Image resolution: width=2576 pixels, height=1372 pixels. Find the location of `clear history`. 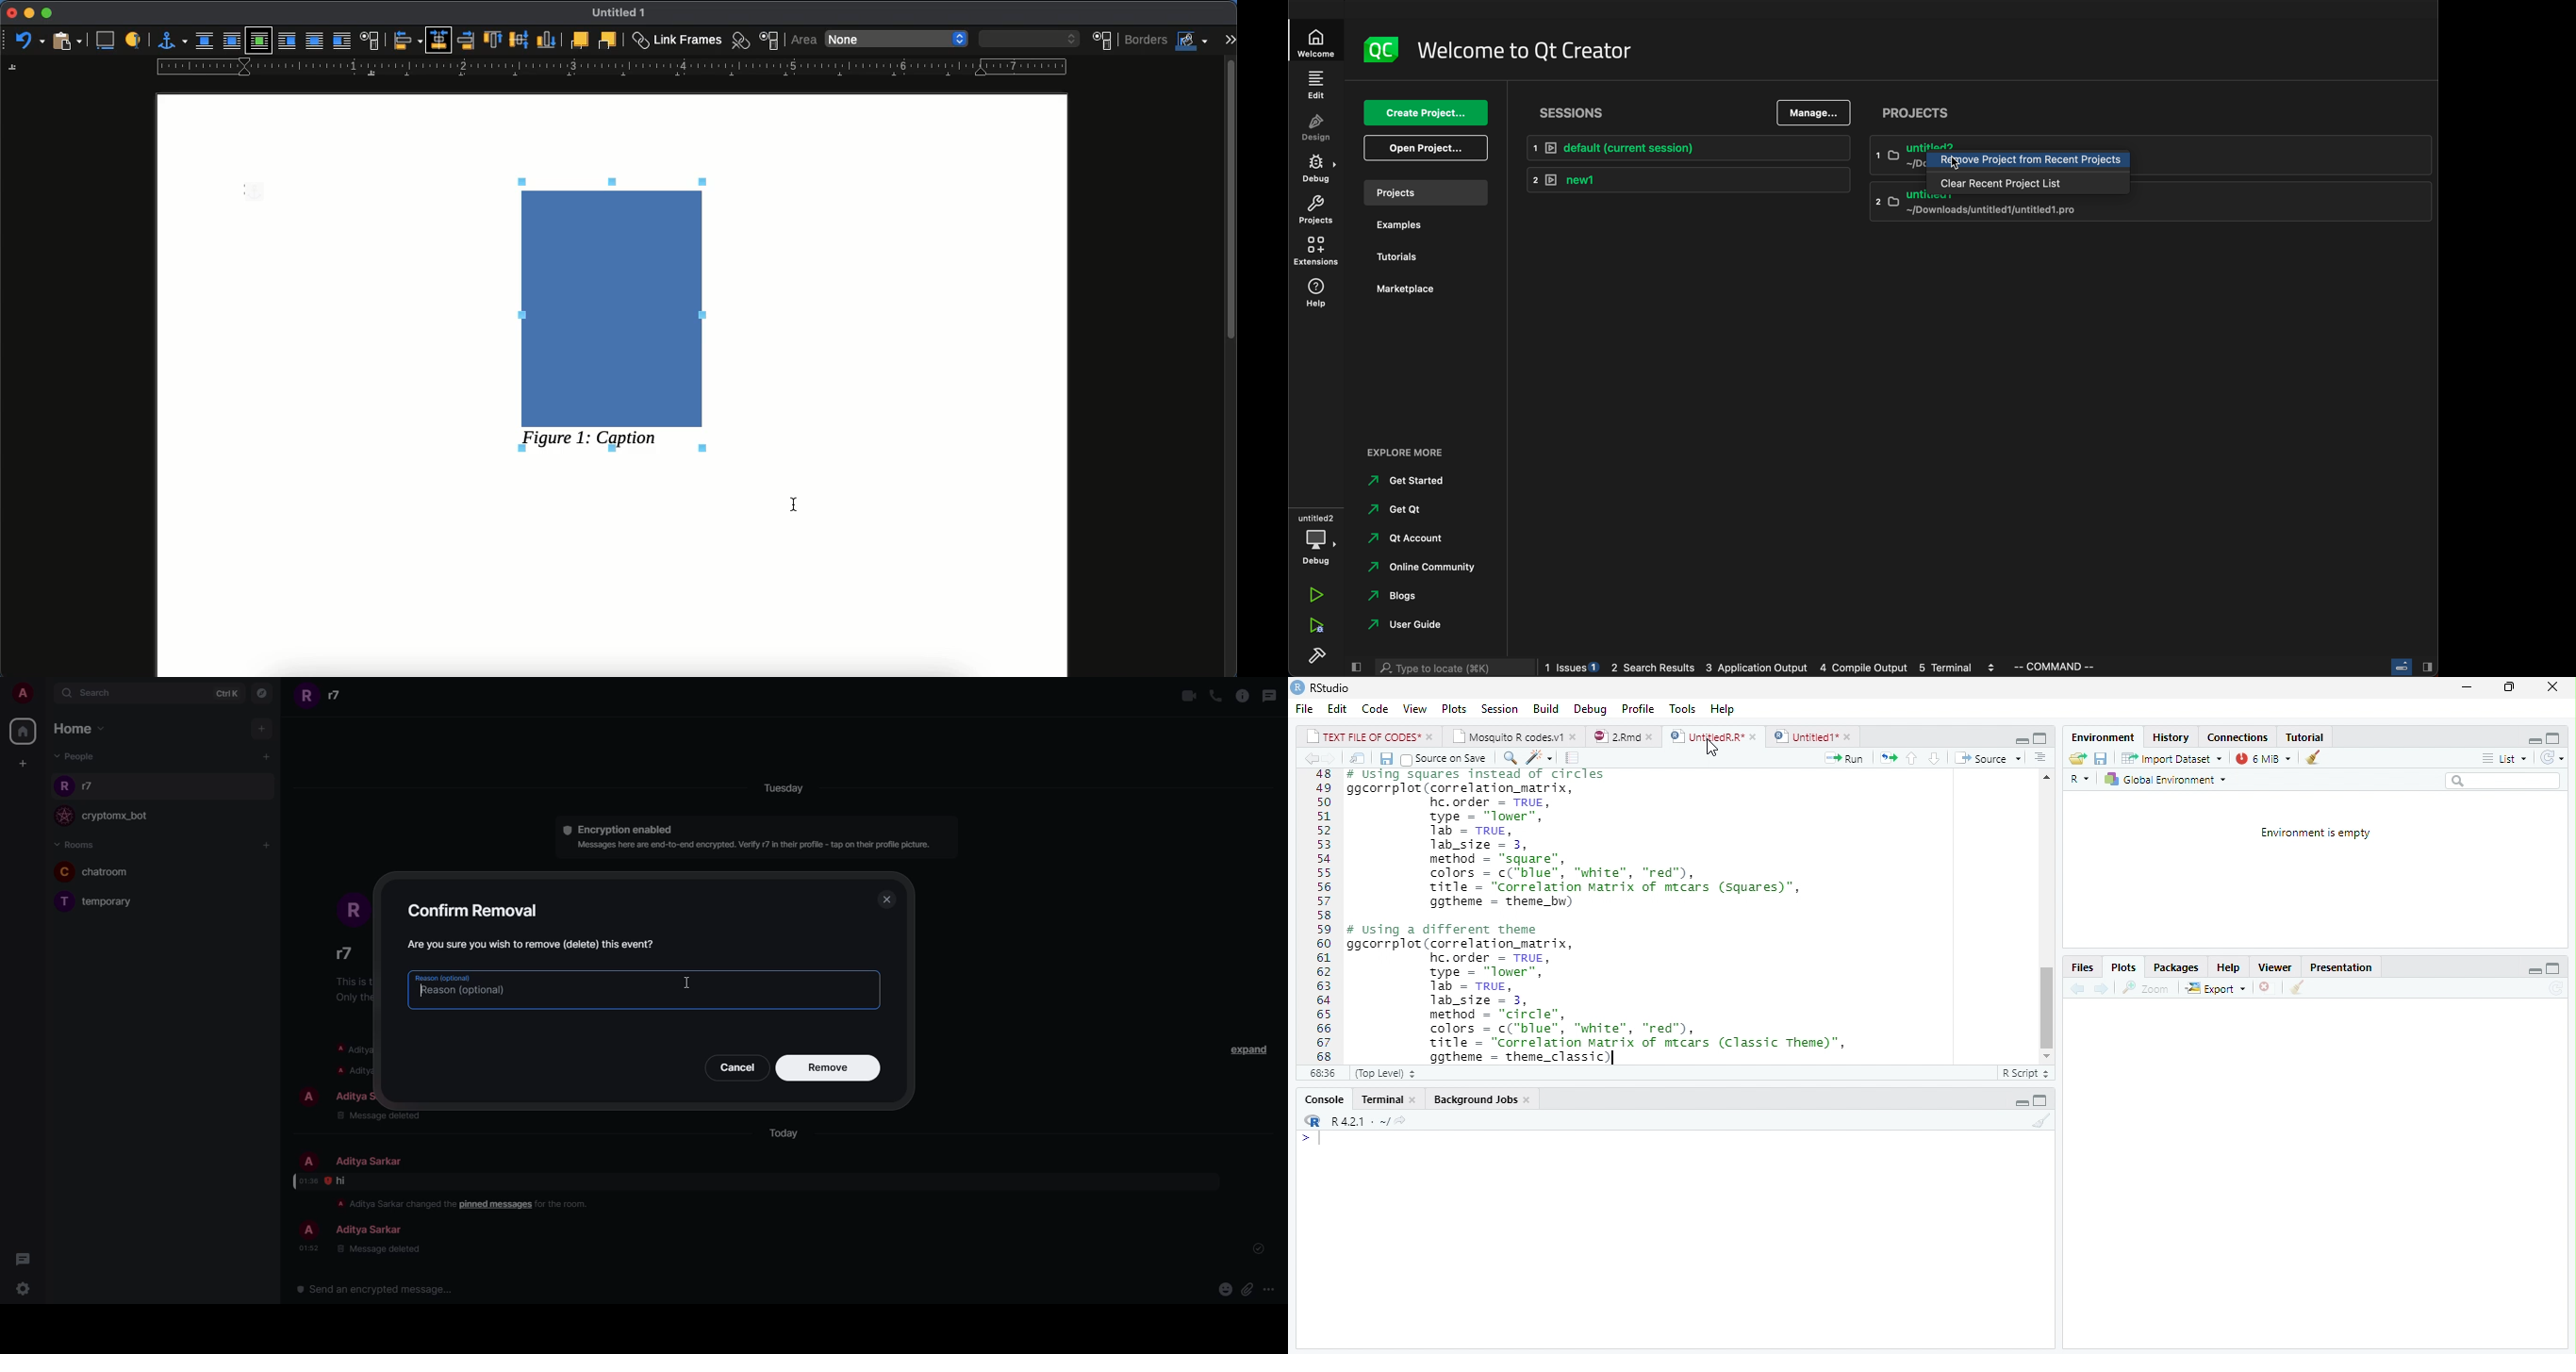

clear history is located at coordinates (2317, 758).